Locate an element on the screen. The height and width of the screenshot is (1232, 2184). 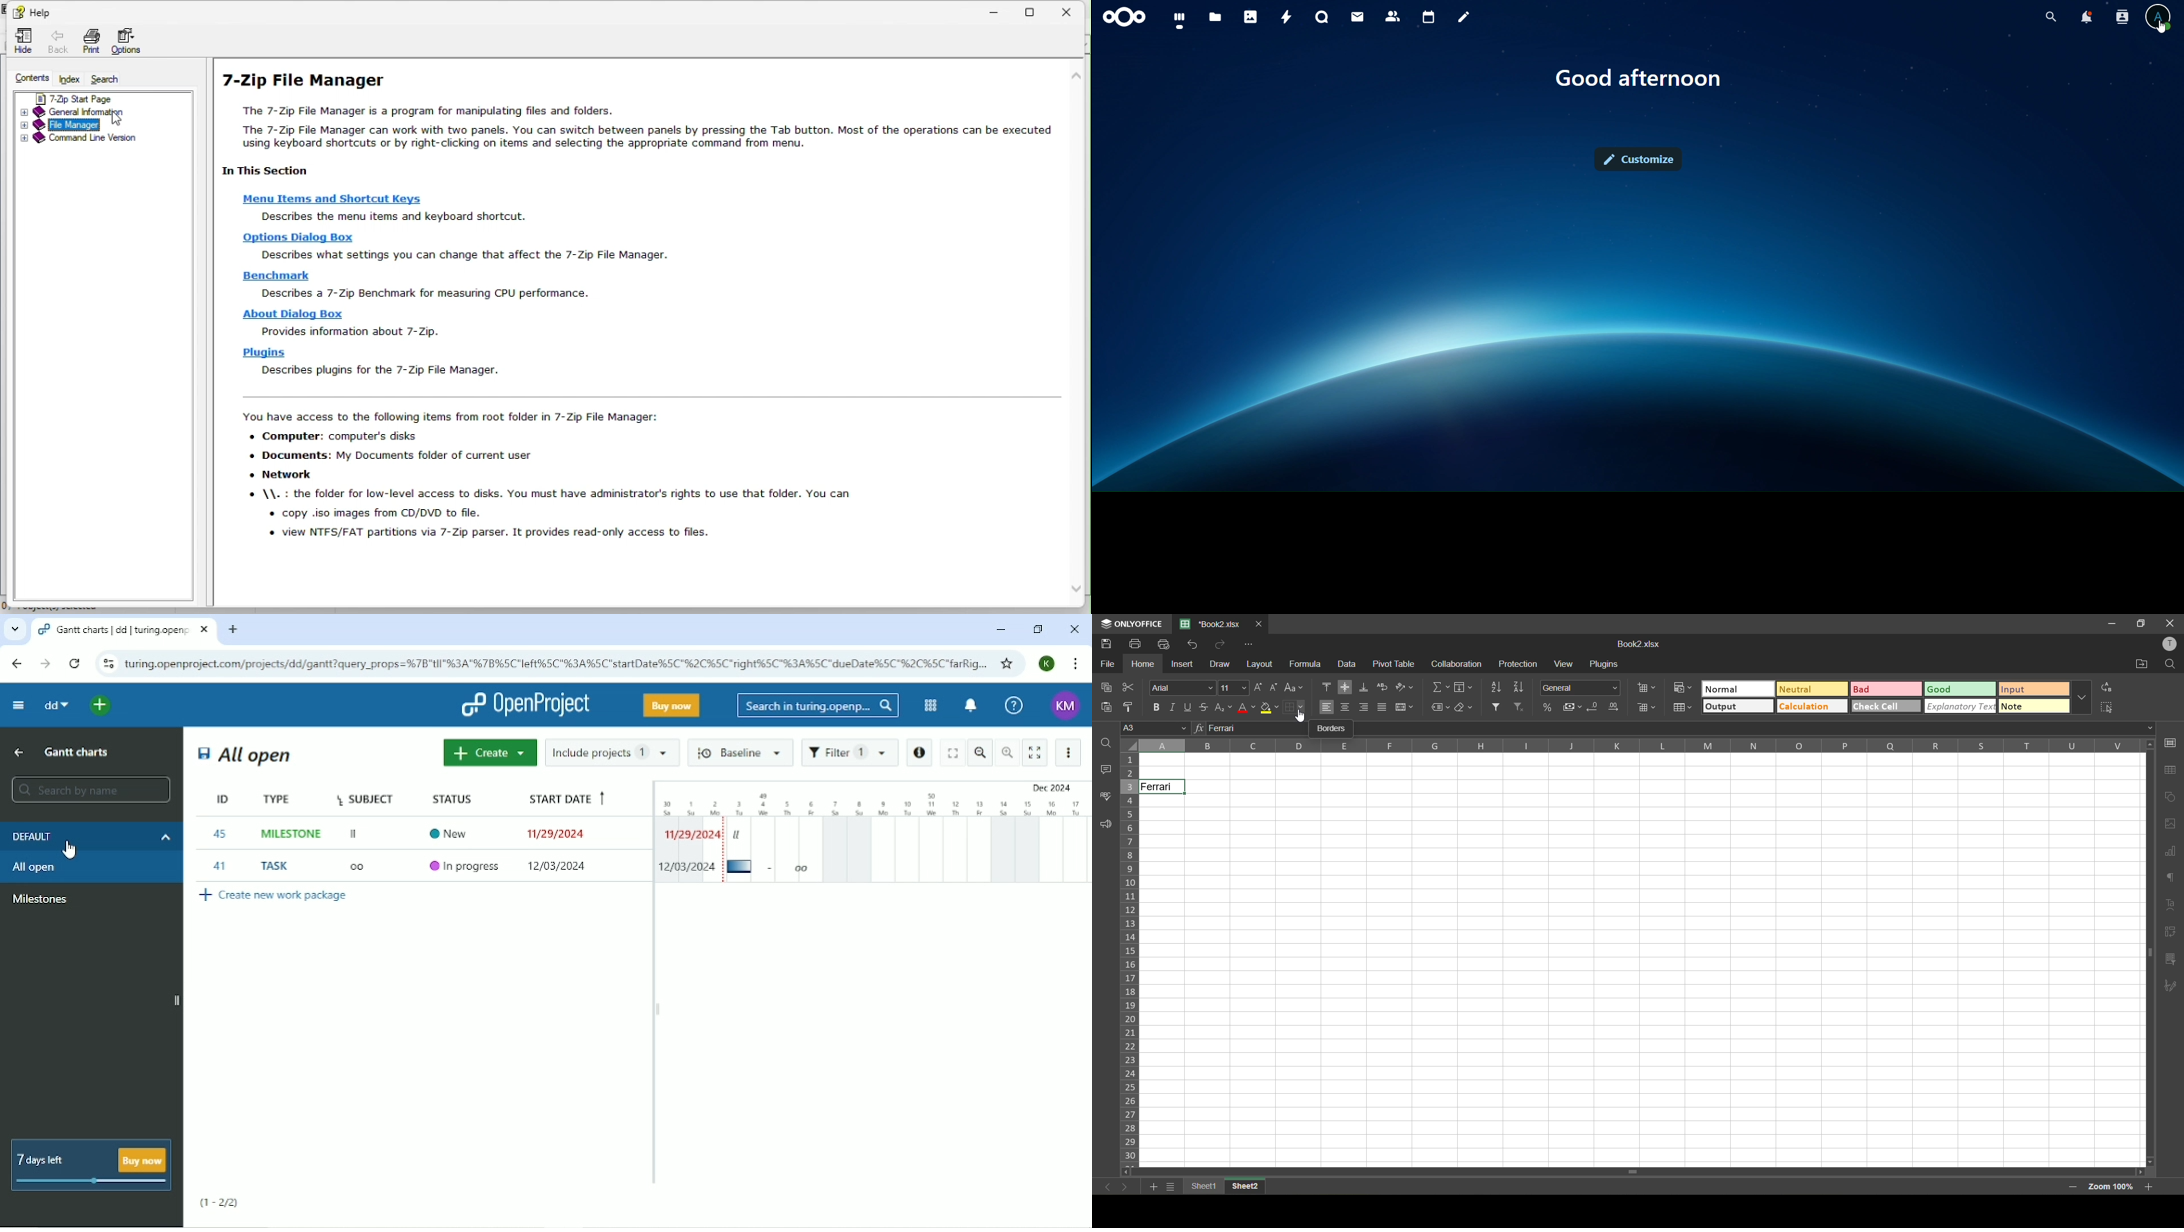
delete cells is located at coordinates (1645, 707).